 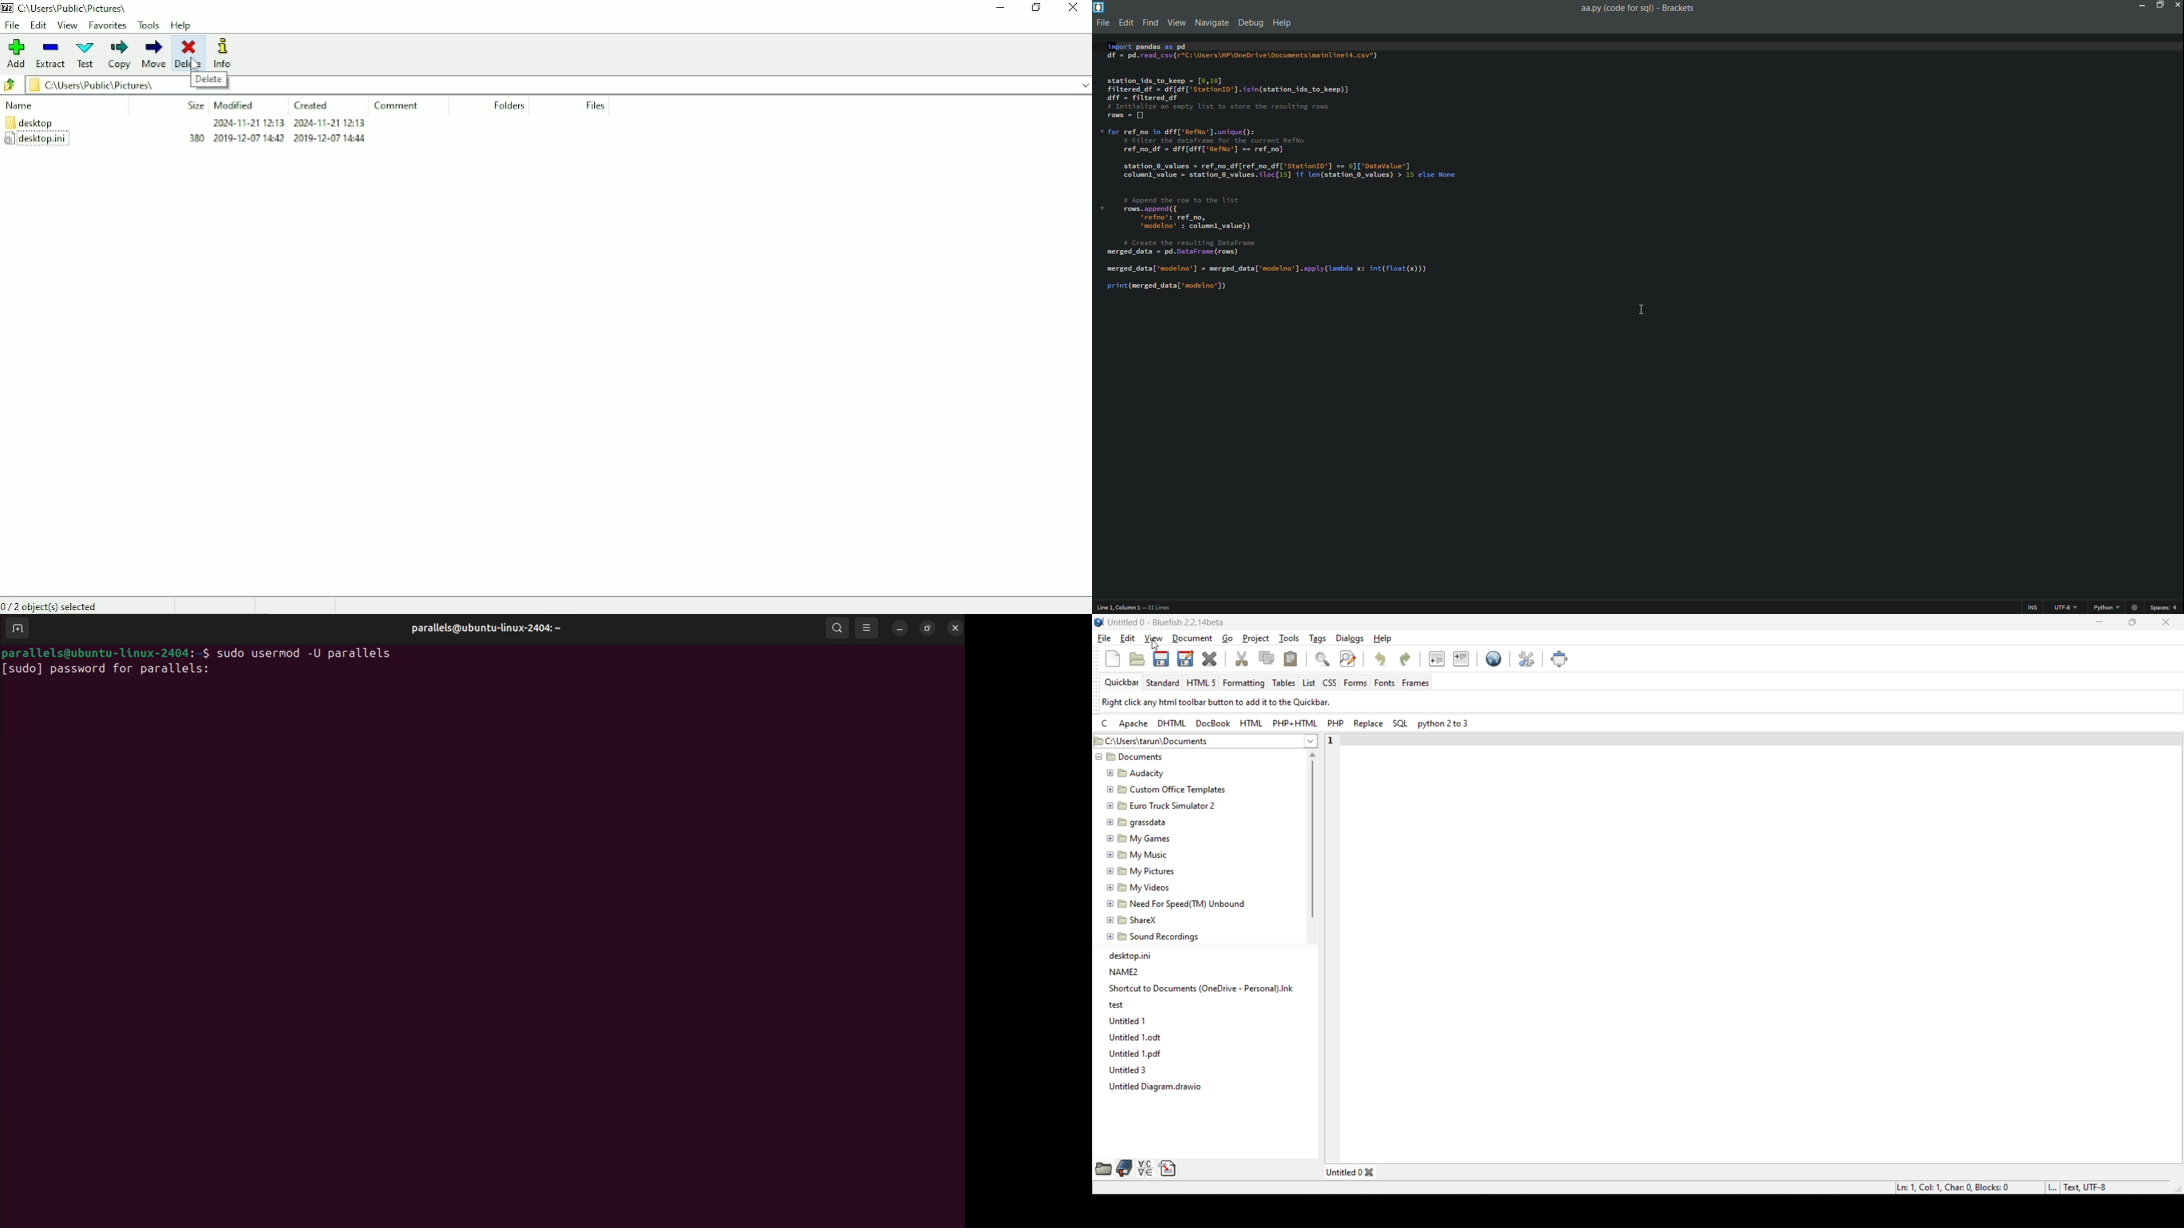 What do you see at coordinates (52, 55) in the screenshot?
I see `Extract` at bounding box center [52, 55].